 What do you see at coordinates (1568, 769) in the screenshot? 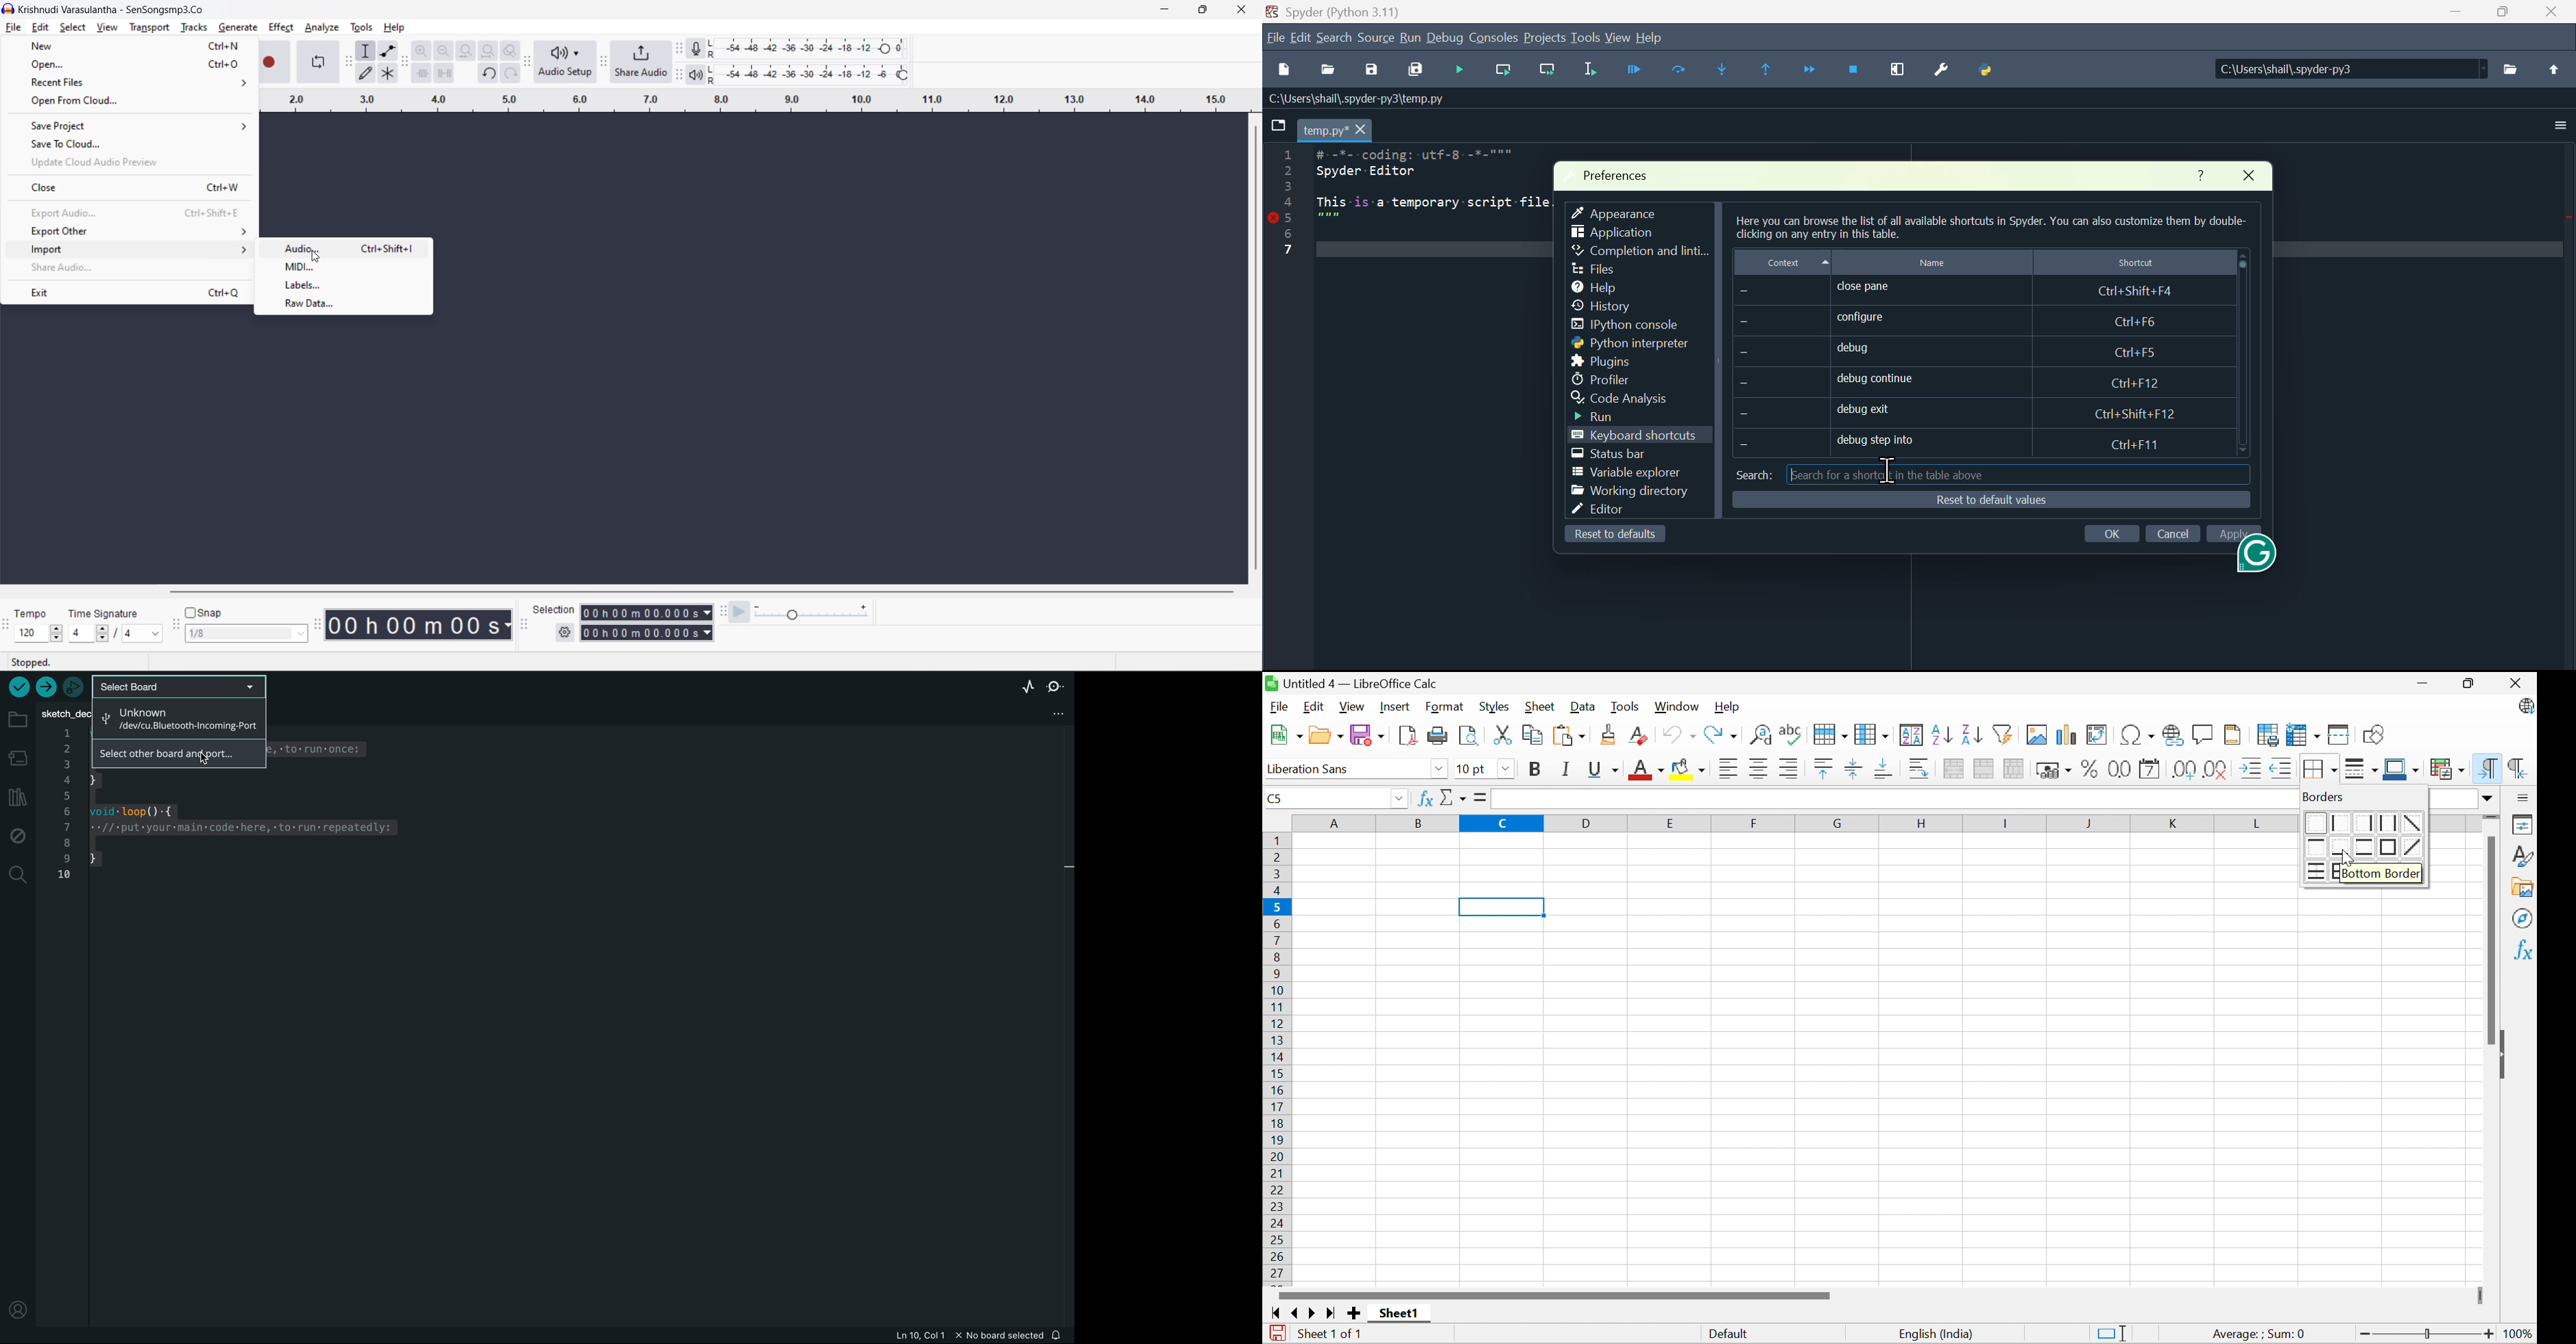
I see `Italic` at bounding box center [1568, 769].